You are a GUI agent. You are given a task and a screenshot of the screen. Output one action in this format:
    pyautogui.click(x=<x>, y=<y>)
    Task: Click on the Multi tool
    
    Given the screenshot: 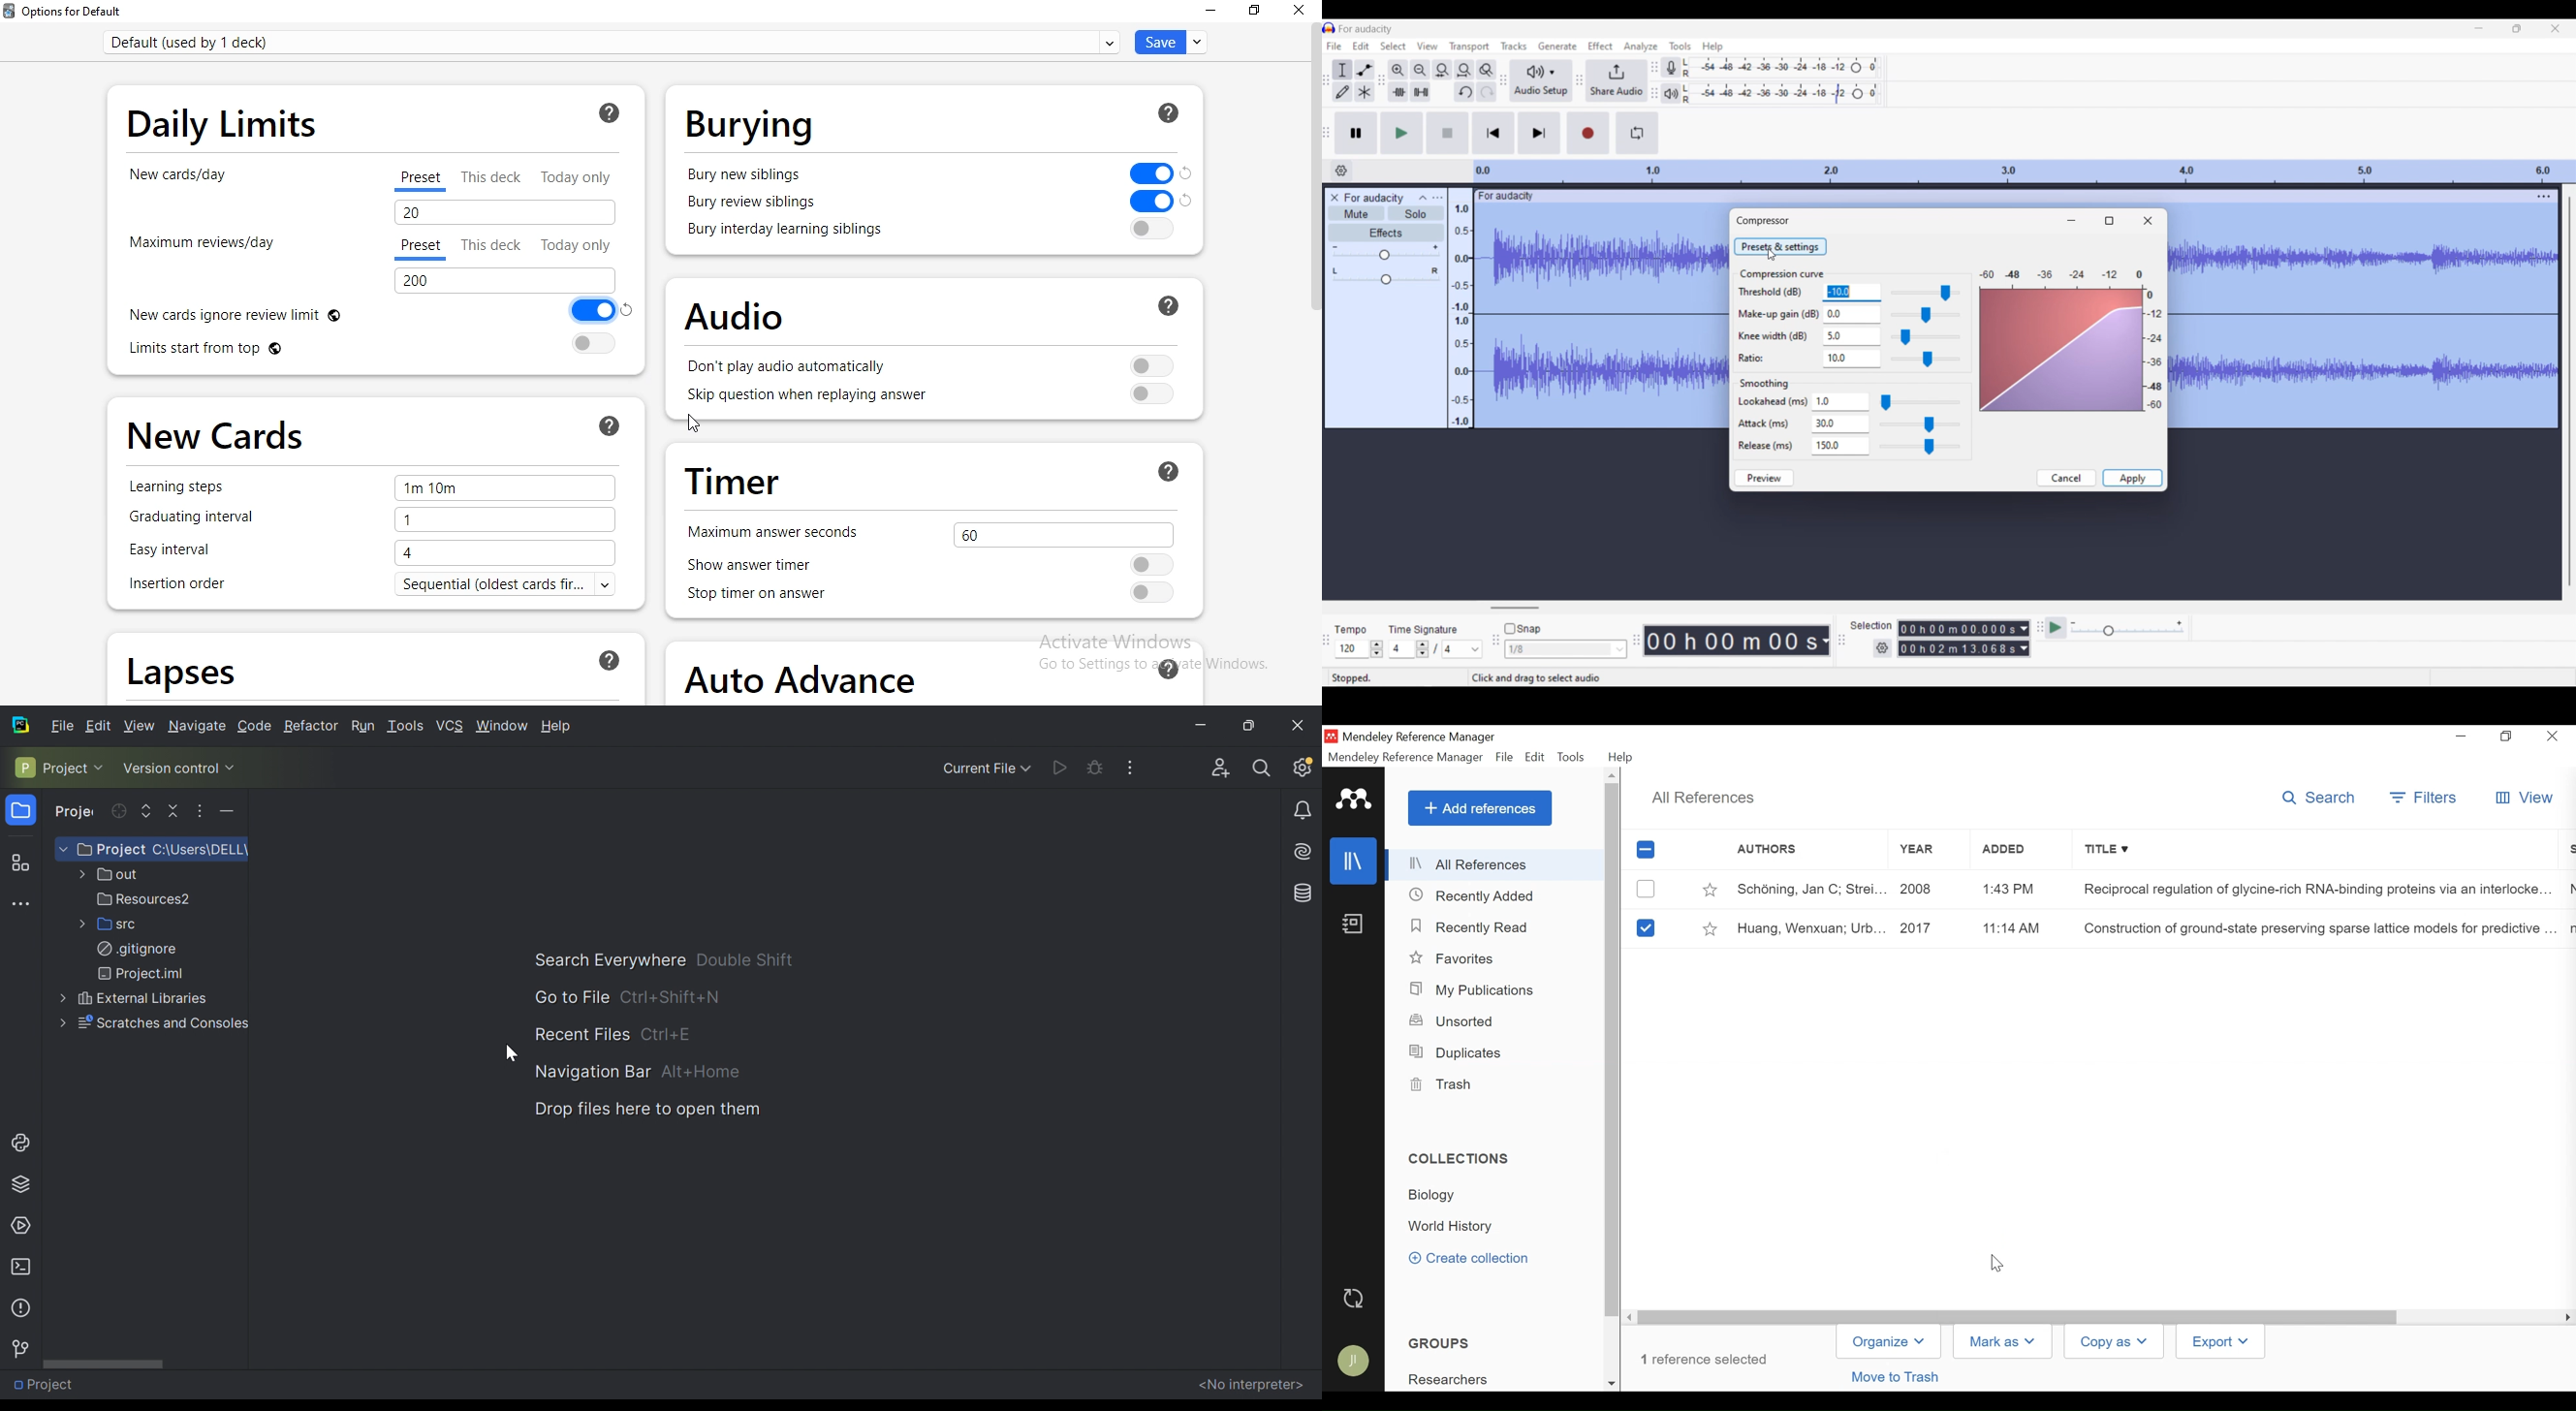 What is the action you would take?
    pyautogui.click(x=1364, y=91)
    